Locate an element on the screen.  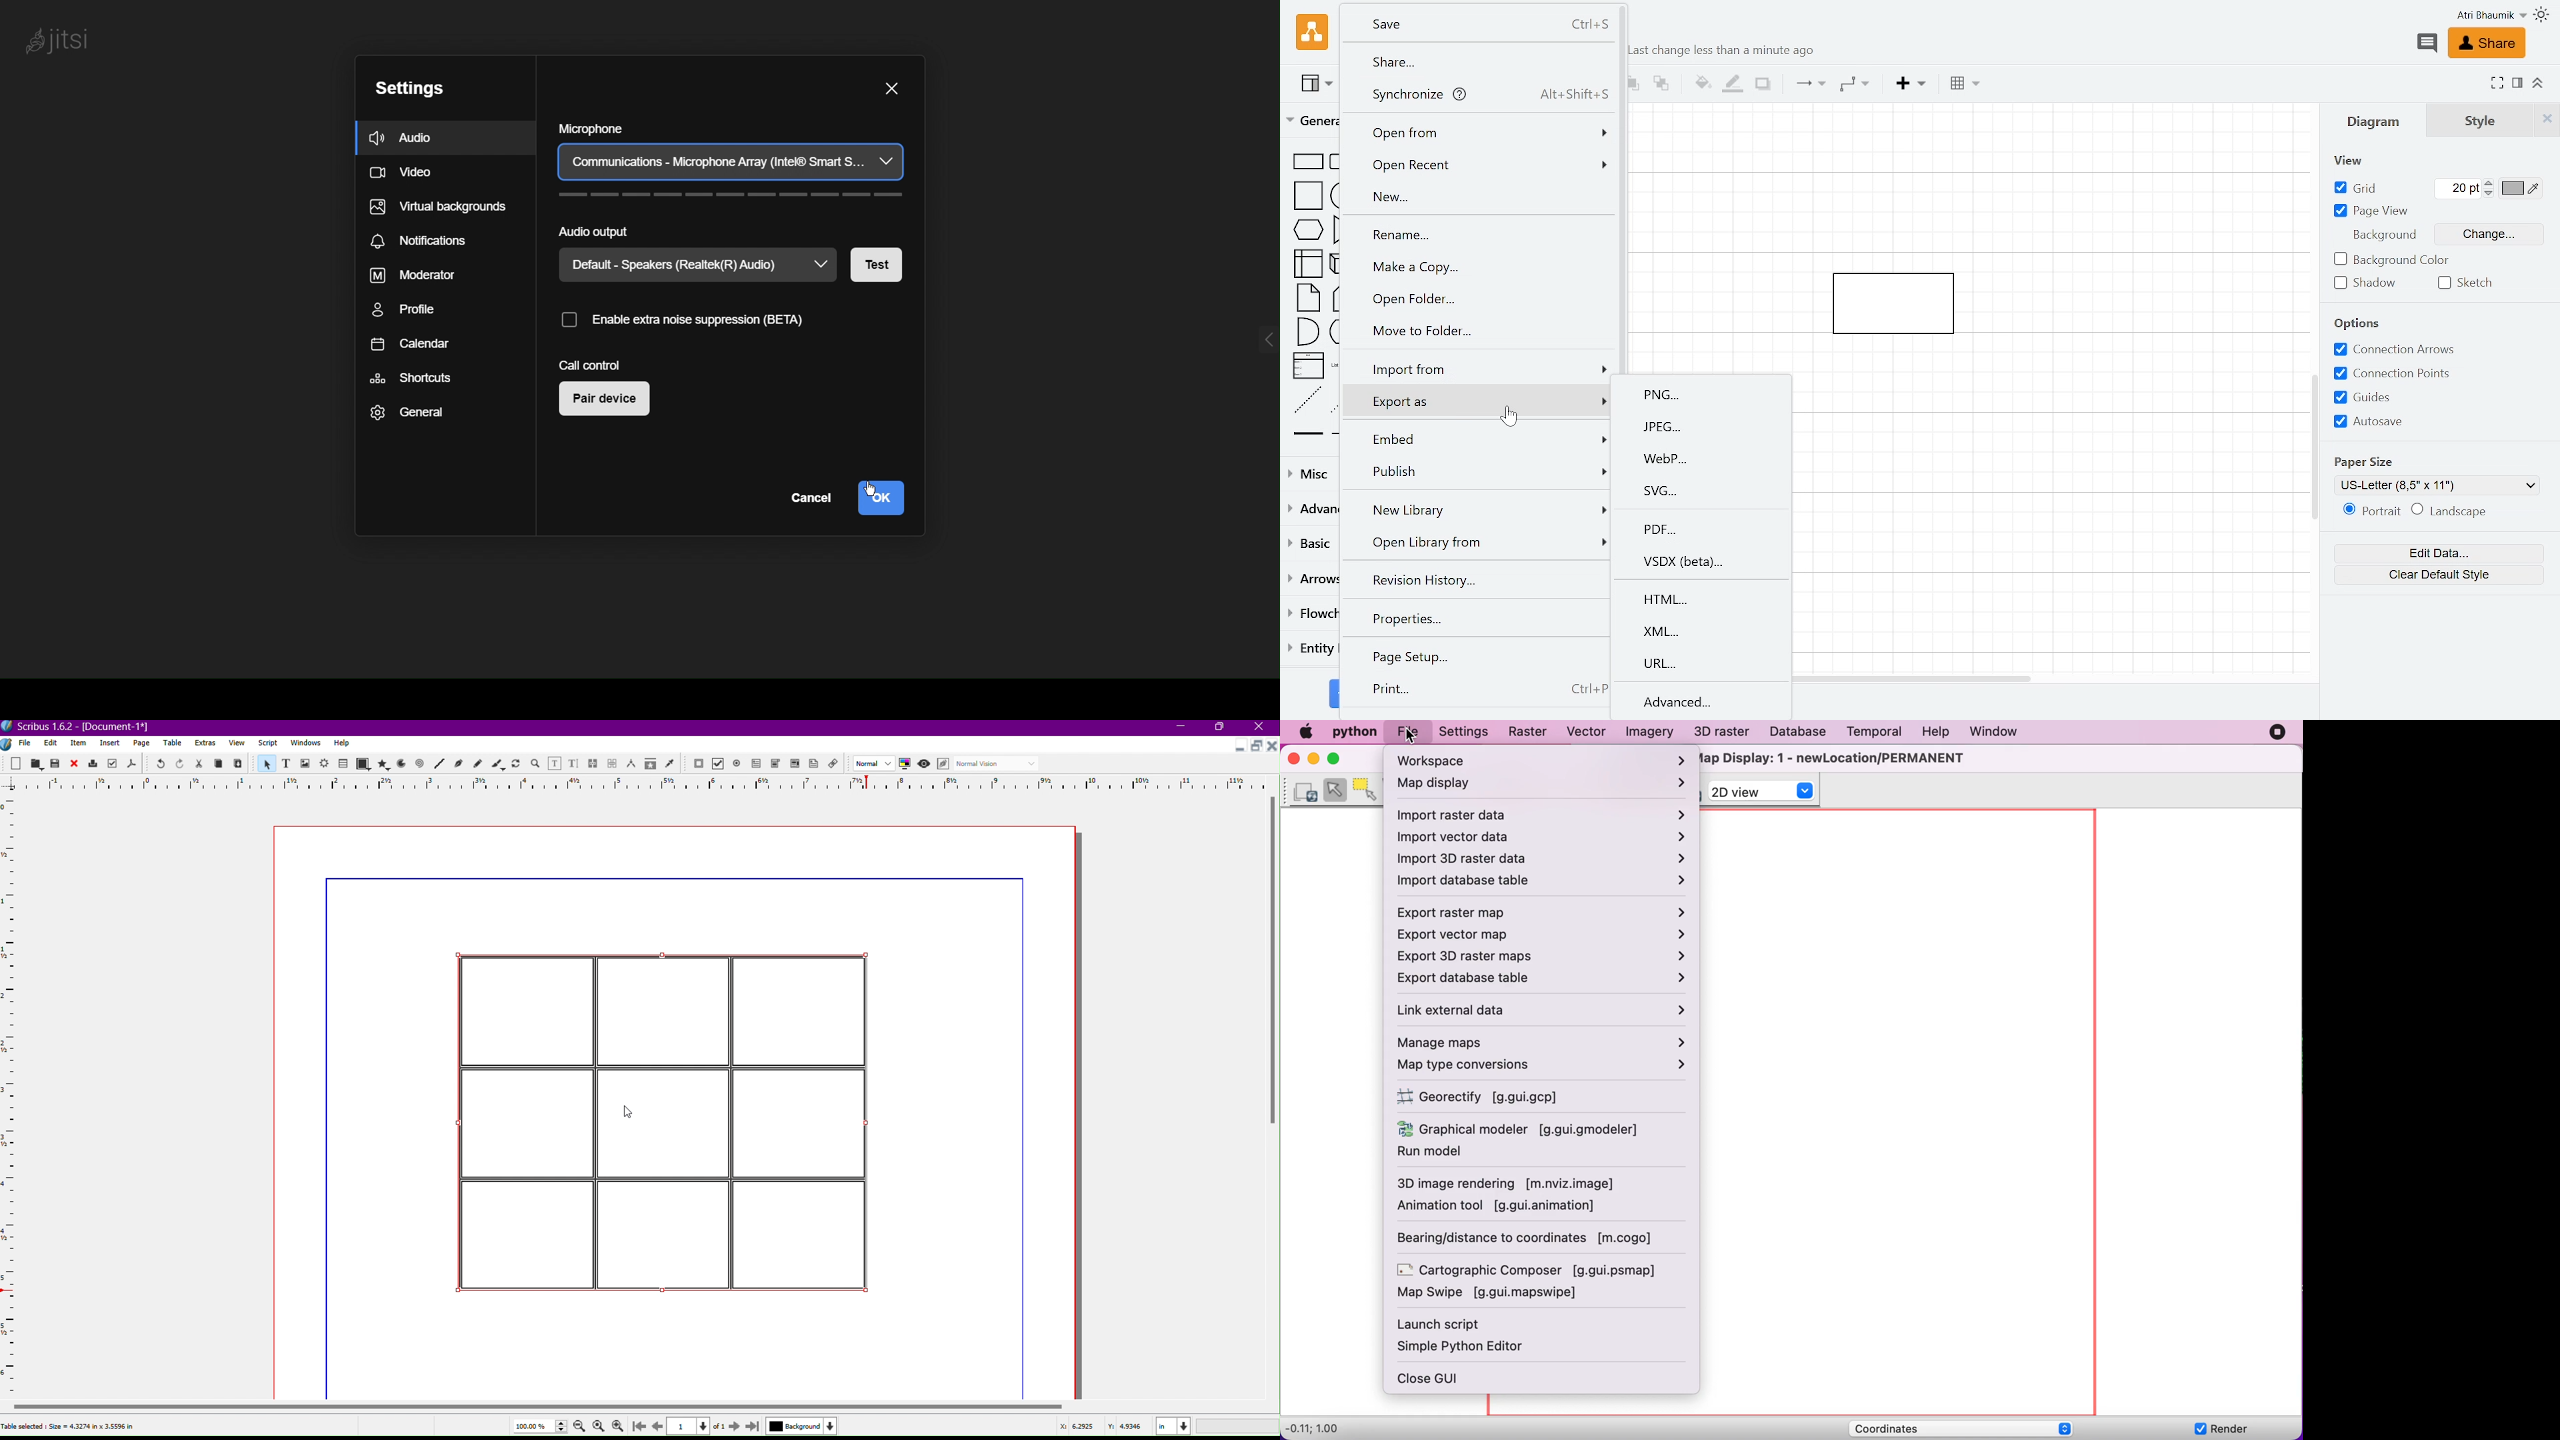
Insert is located at coordinates (1910, 84).